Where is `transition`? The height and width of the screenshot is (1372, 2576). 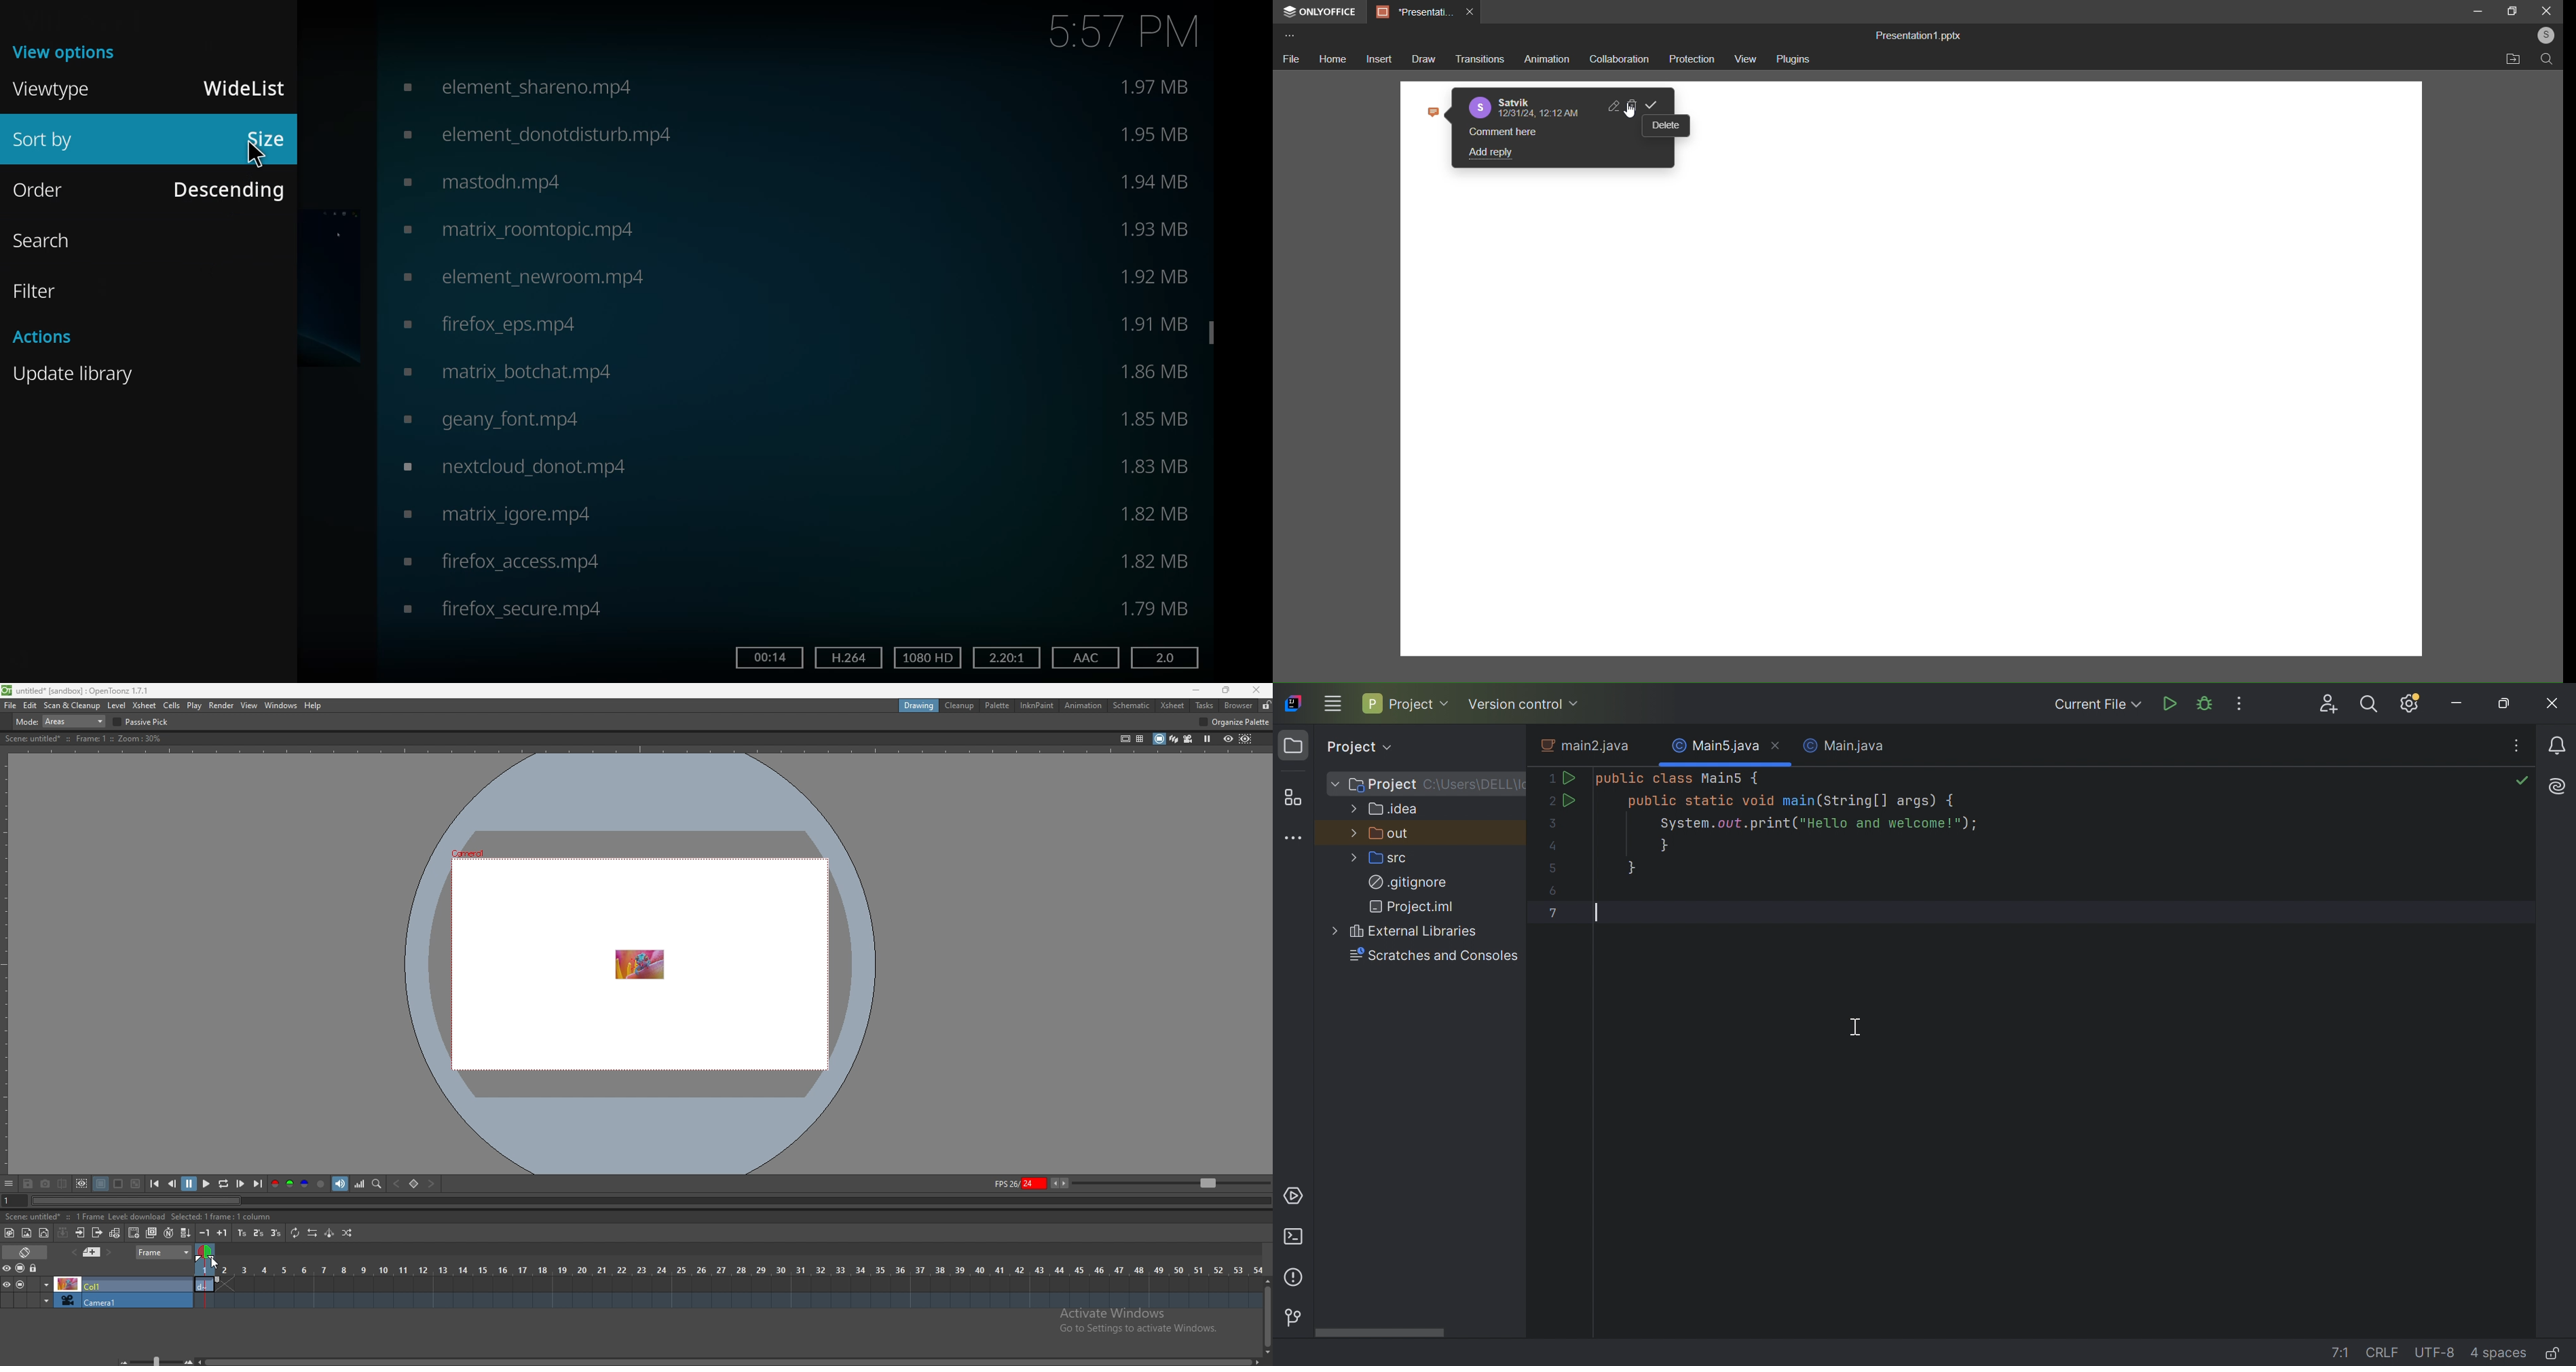 transition is located at coordinates (1478, 58).